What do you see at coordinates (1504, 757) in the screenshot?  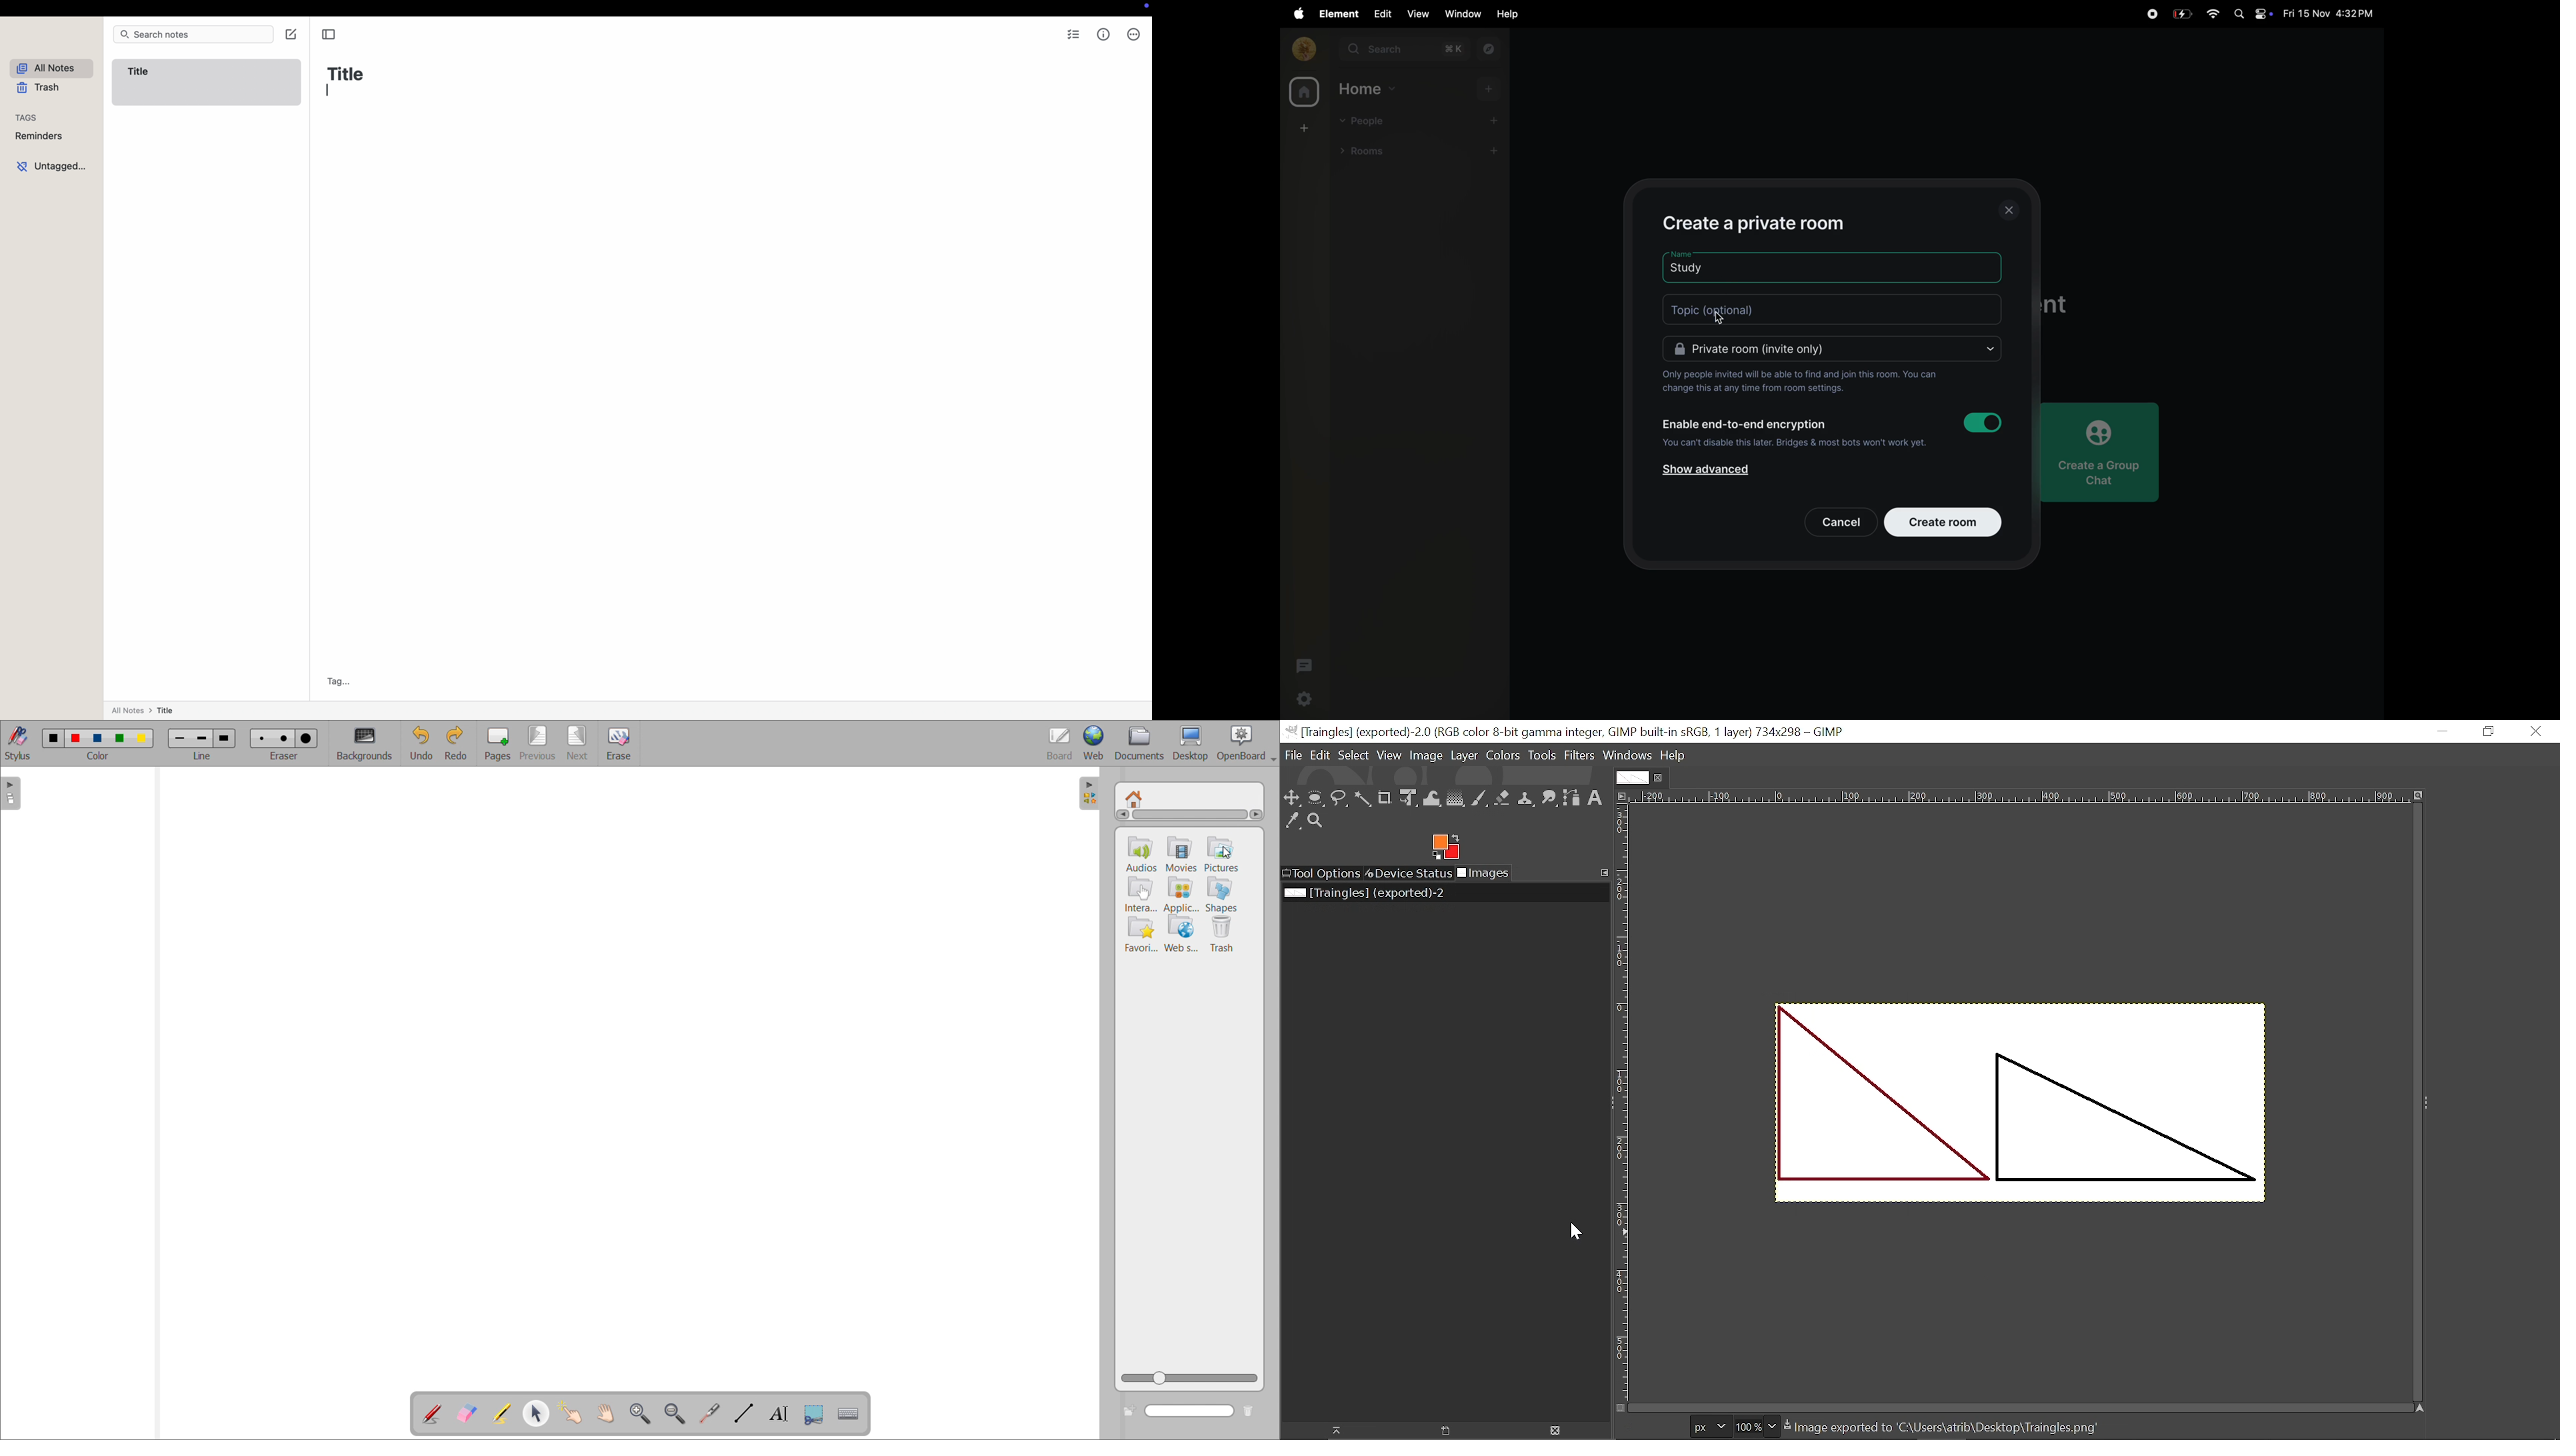 I see `Colors` at bounding box center [1504, 757].